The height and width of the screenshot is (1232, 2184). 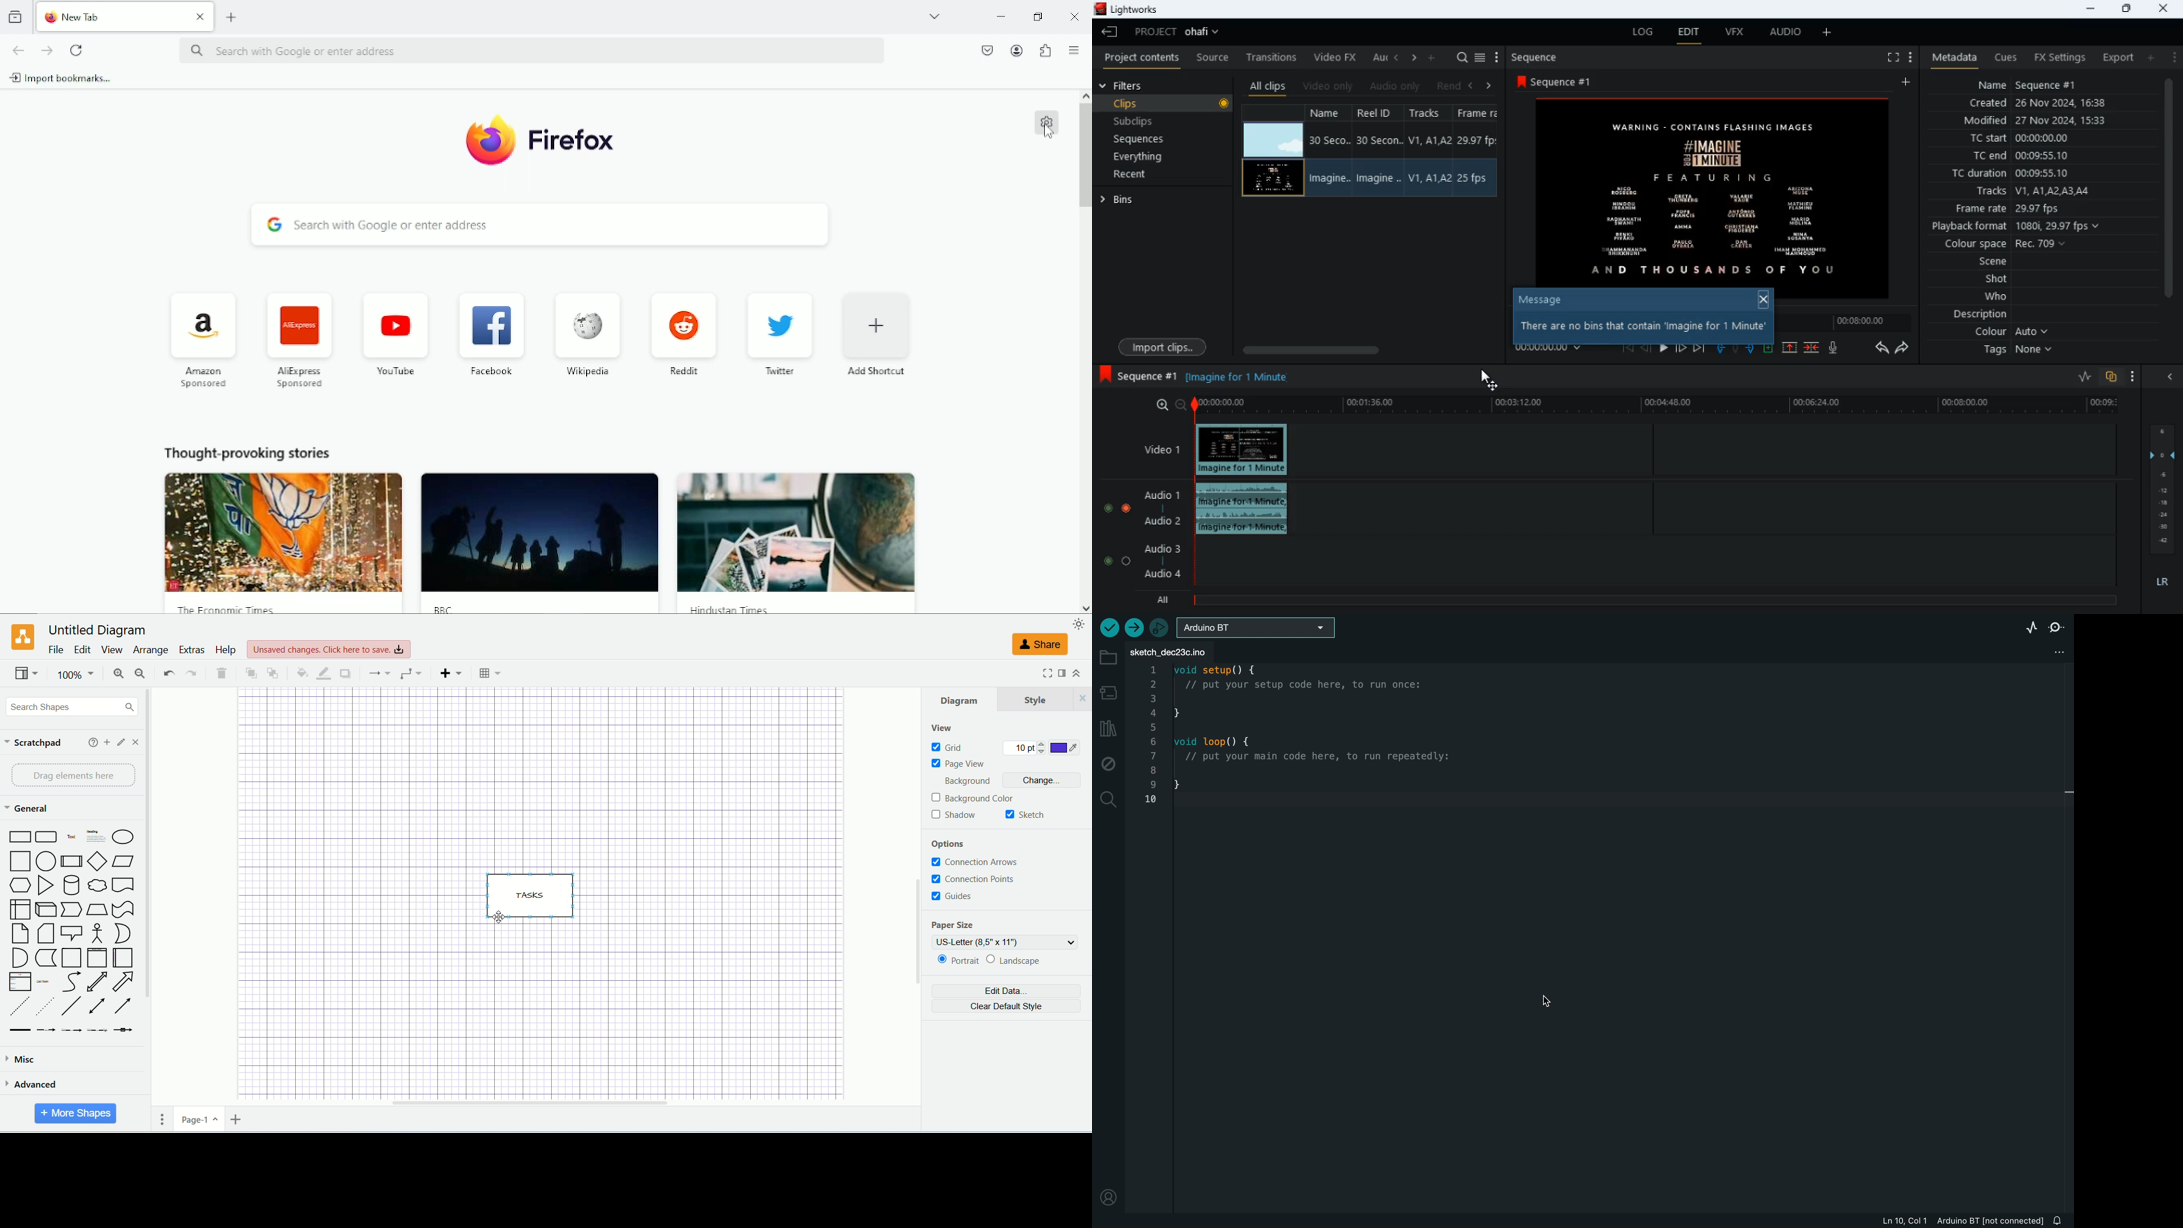 What do you see at coordinates (1828, 33) in the screenshot?
I see `add` at bounding box center [1828, 33].